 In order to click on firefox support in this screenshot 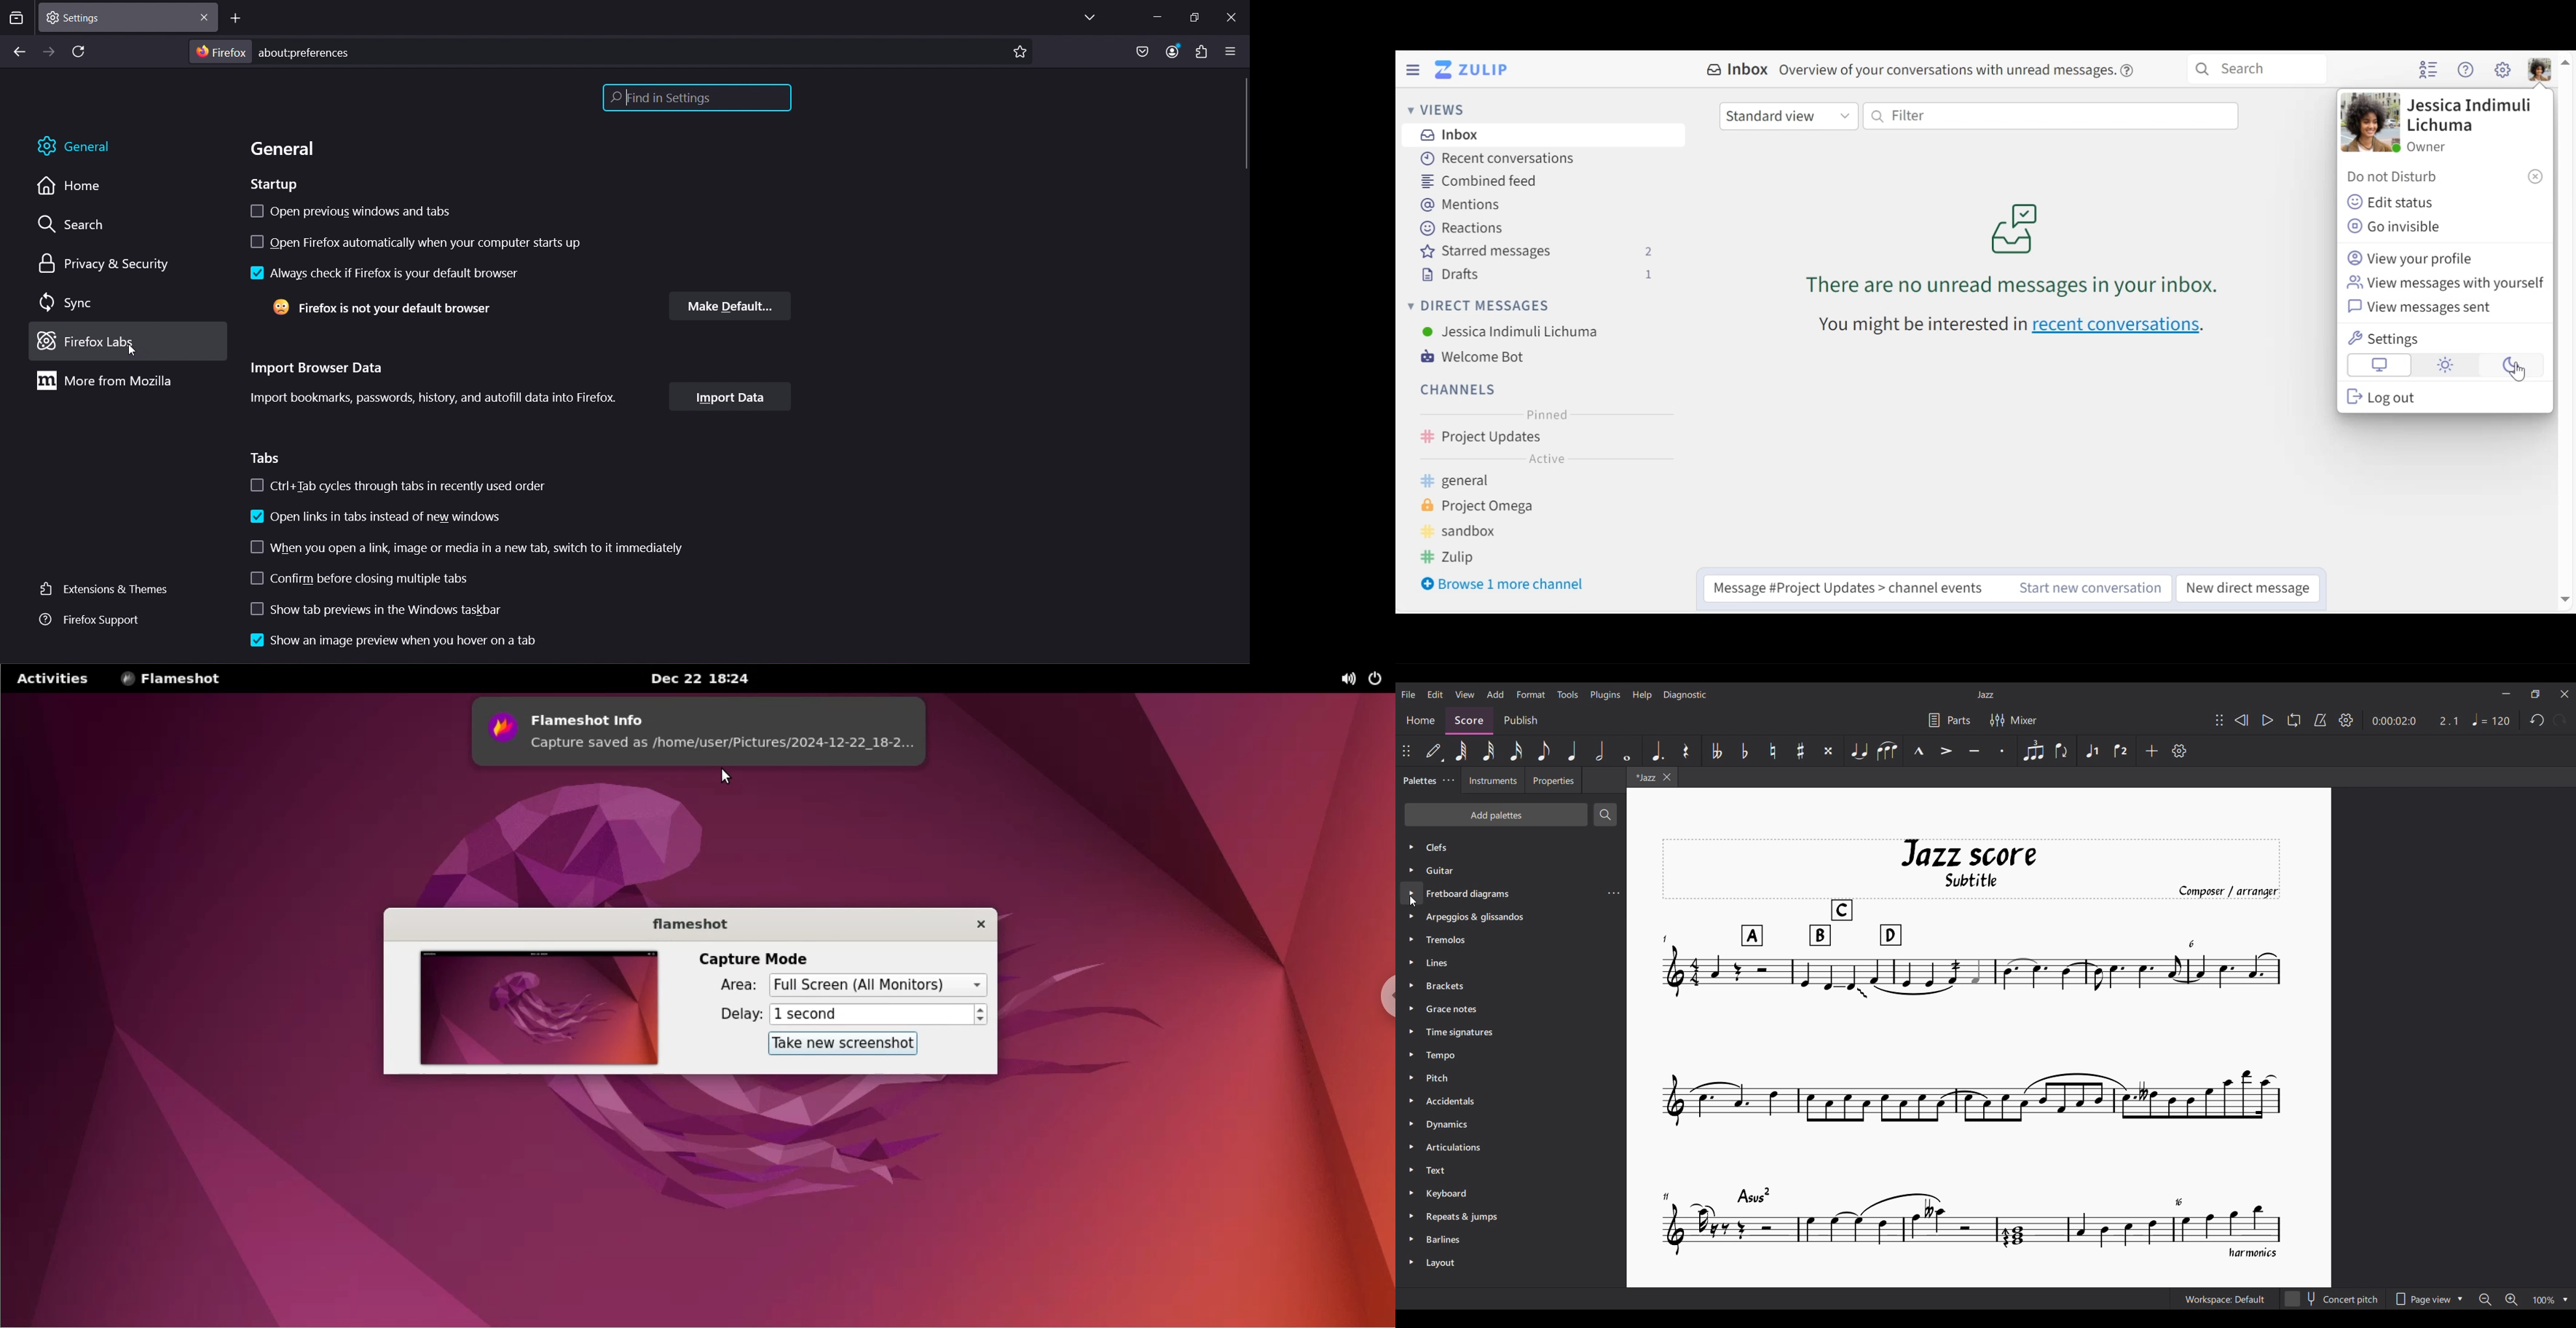, I will do `click(88, 622)`.